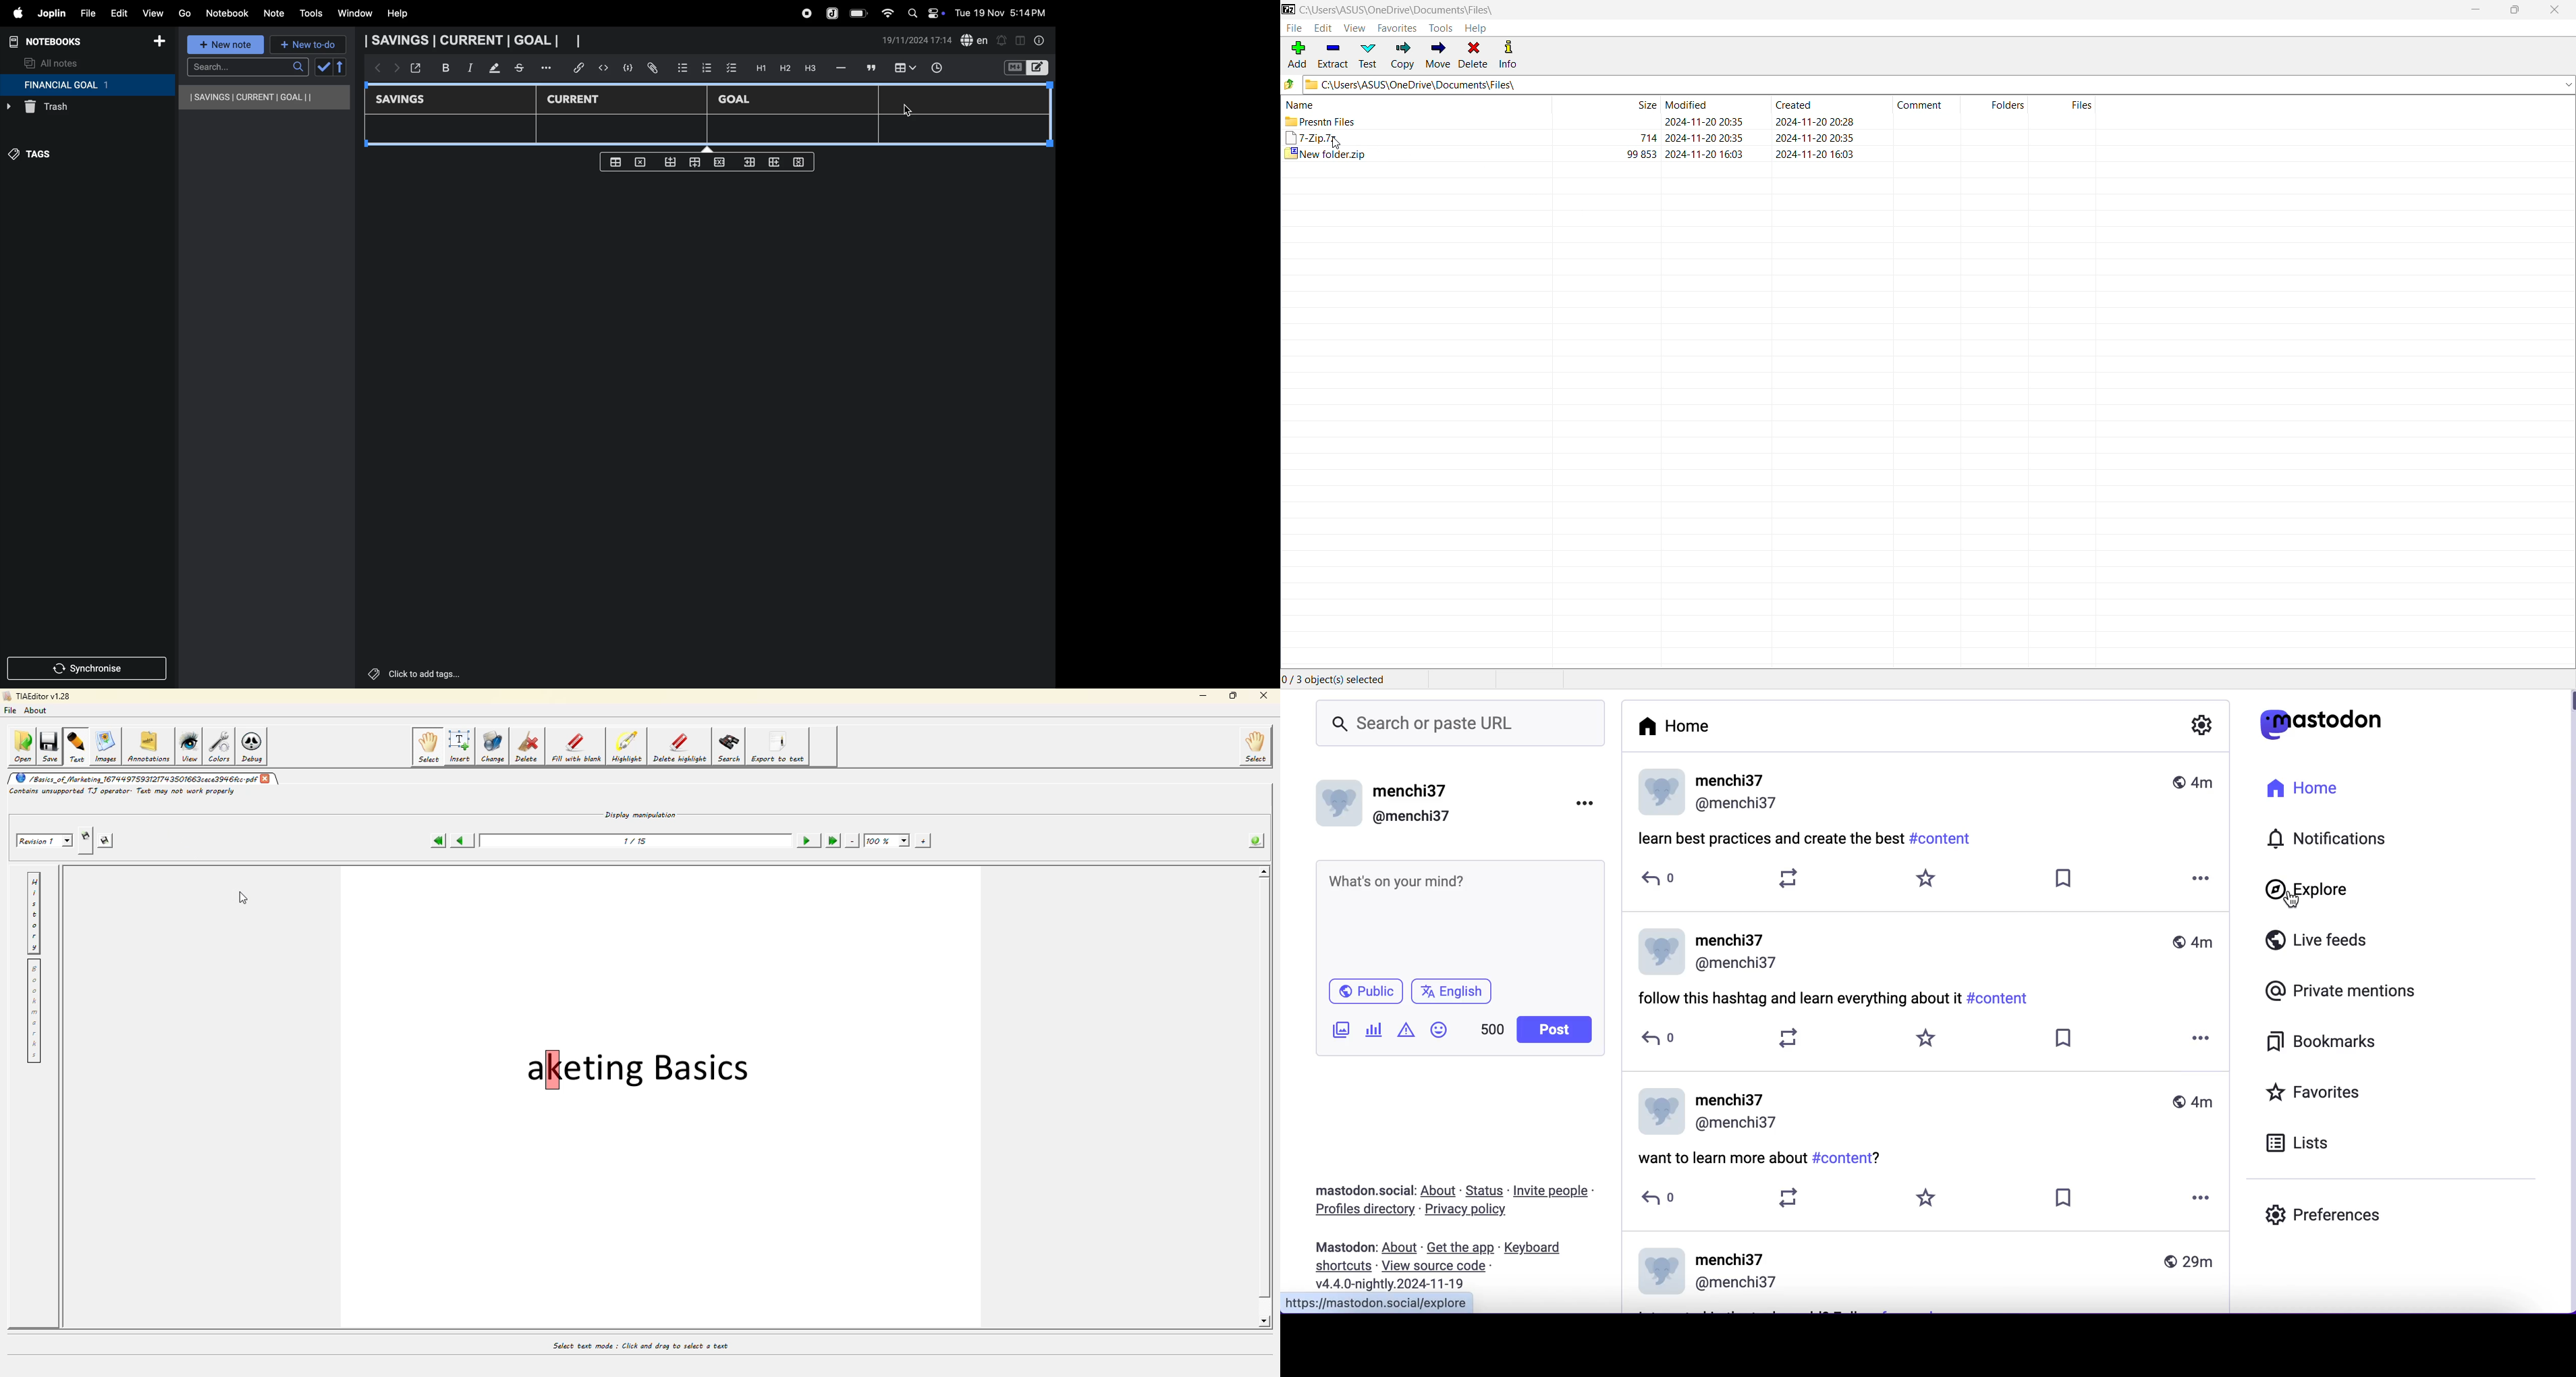  I want to click on h2, so click(784, 68).